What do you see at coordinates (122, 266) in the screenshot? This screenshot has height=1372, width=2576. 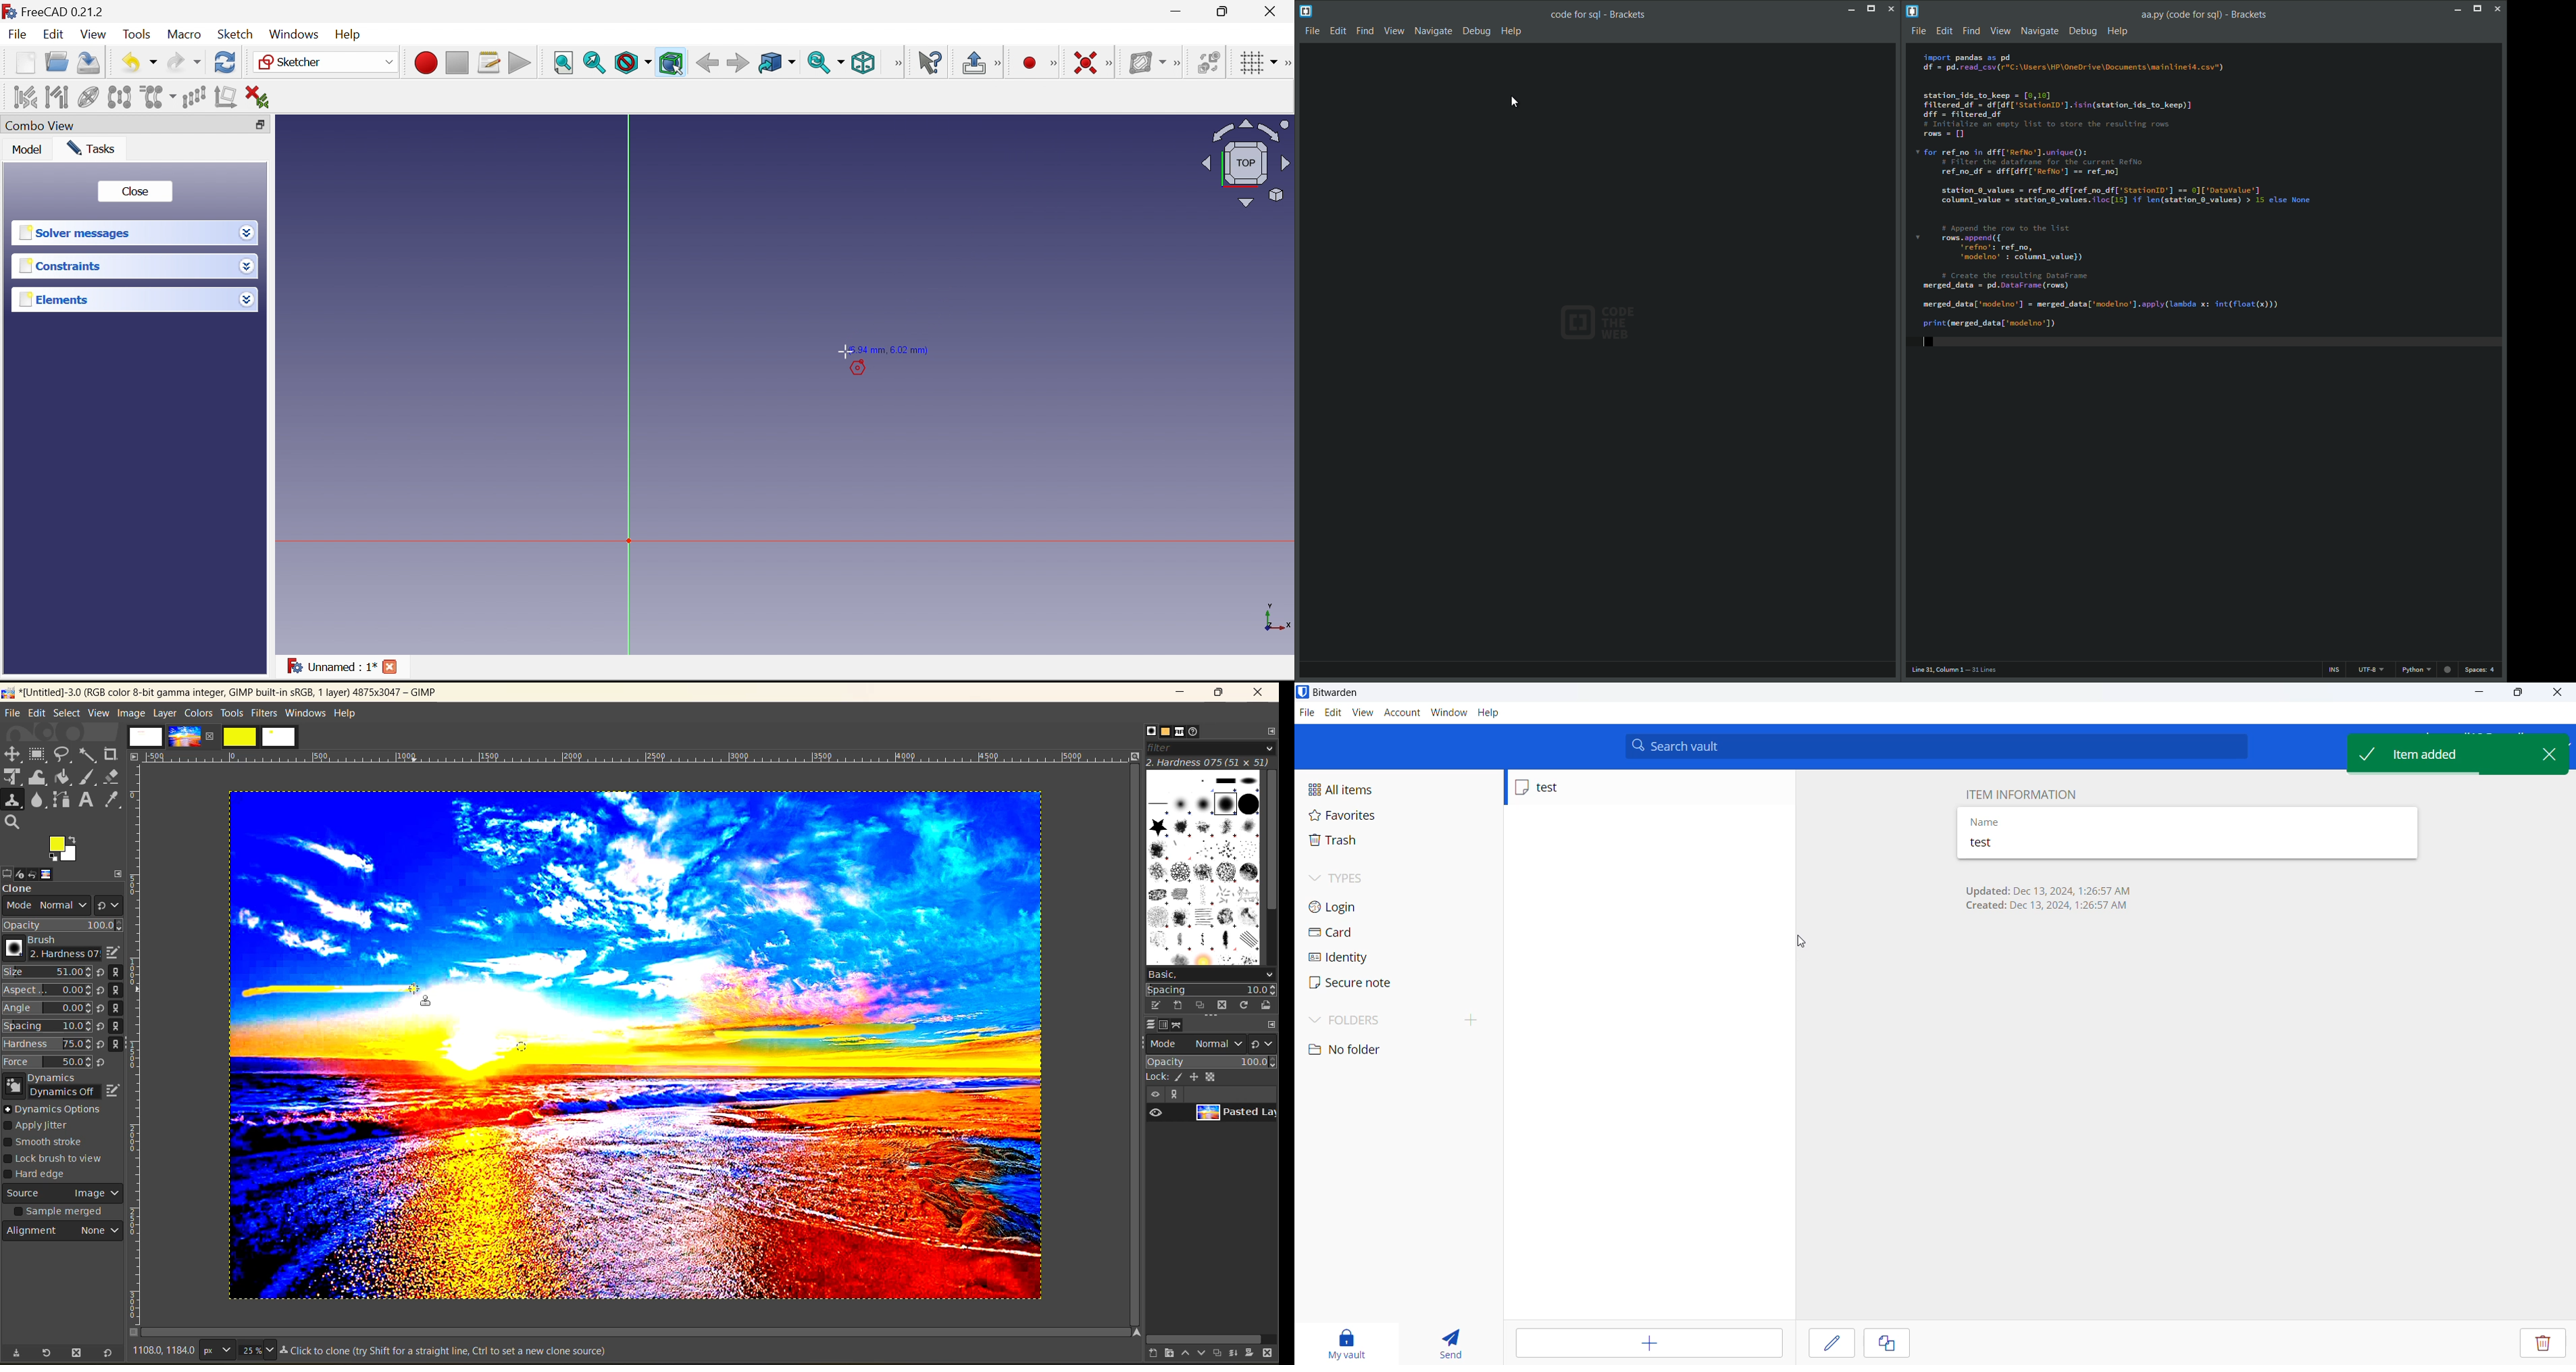 I see `Constraints` at bounding box center [122, 266].